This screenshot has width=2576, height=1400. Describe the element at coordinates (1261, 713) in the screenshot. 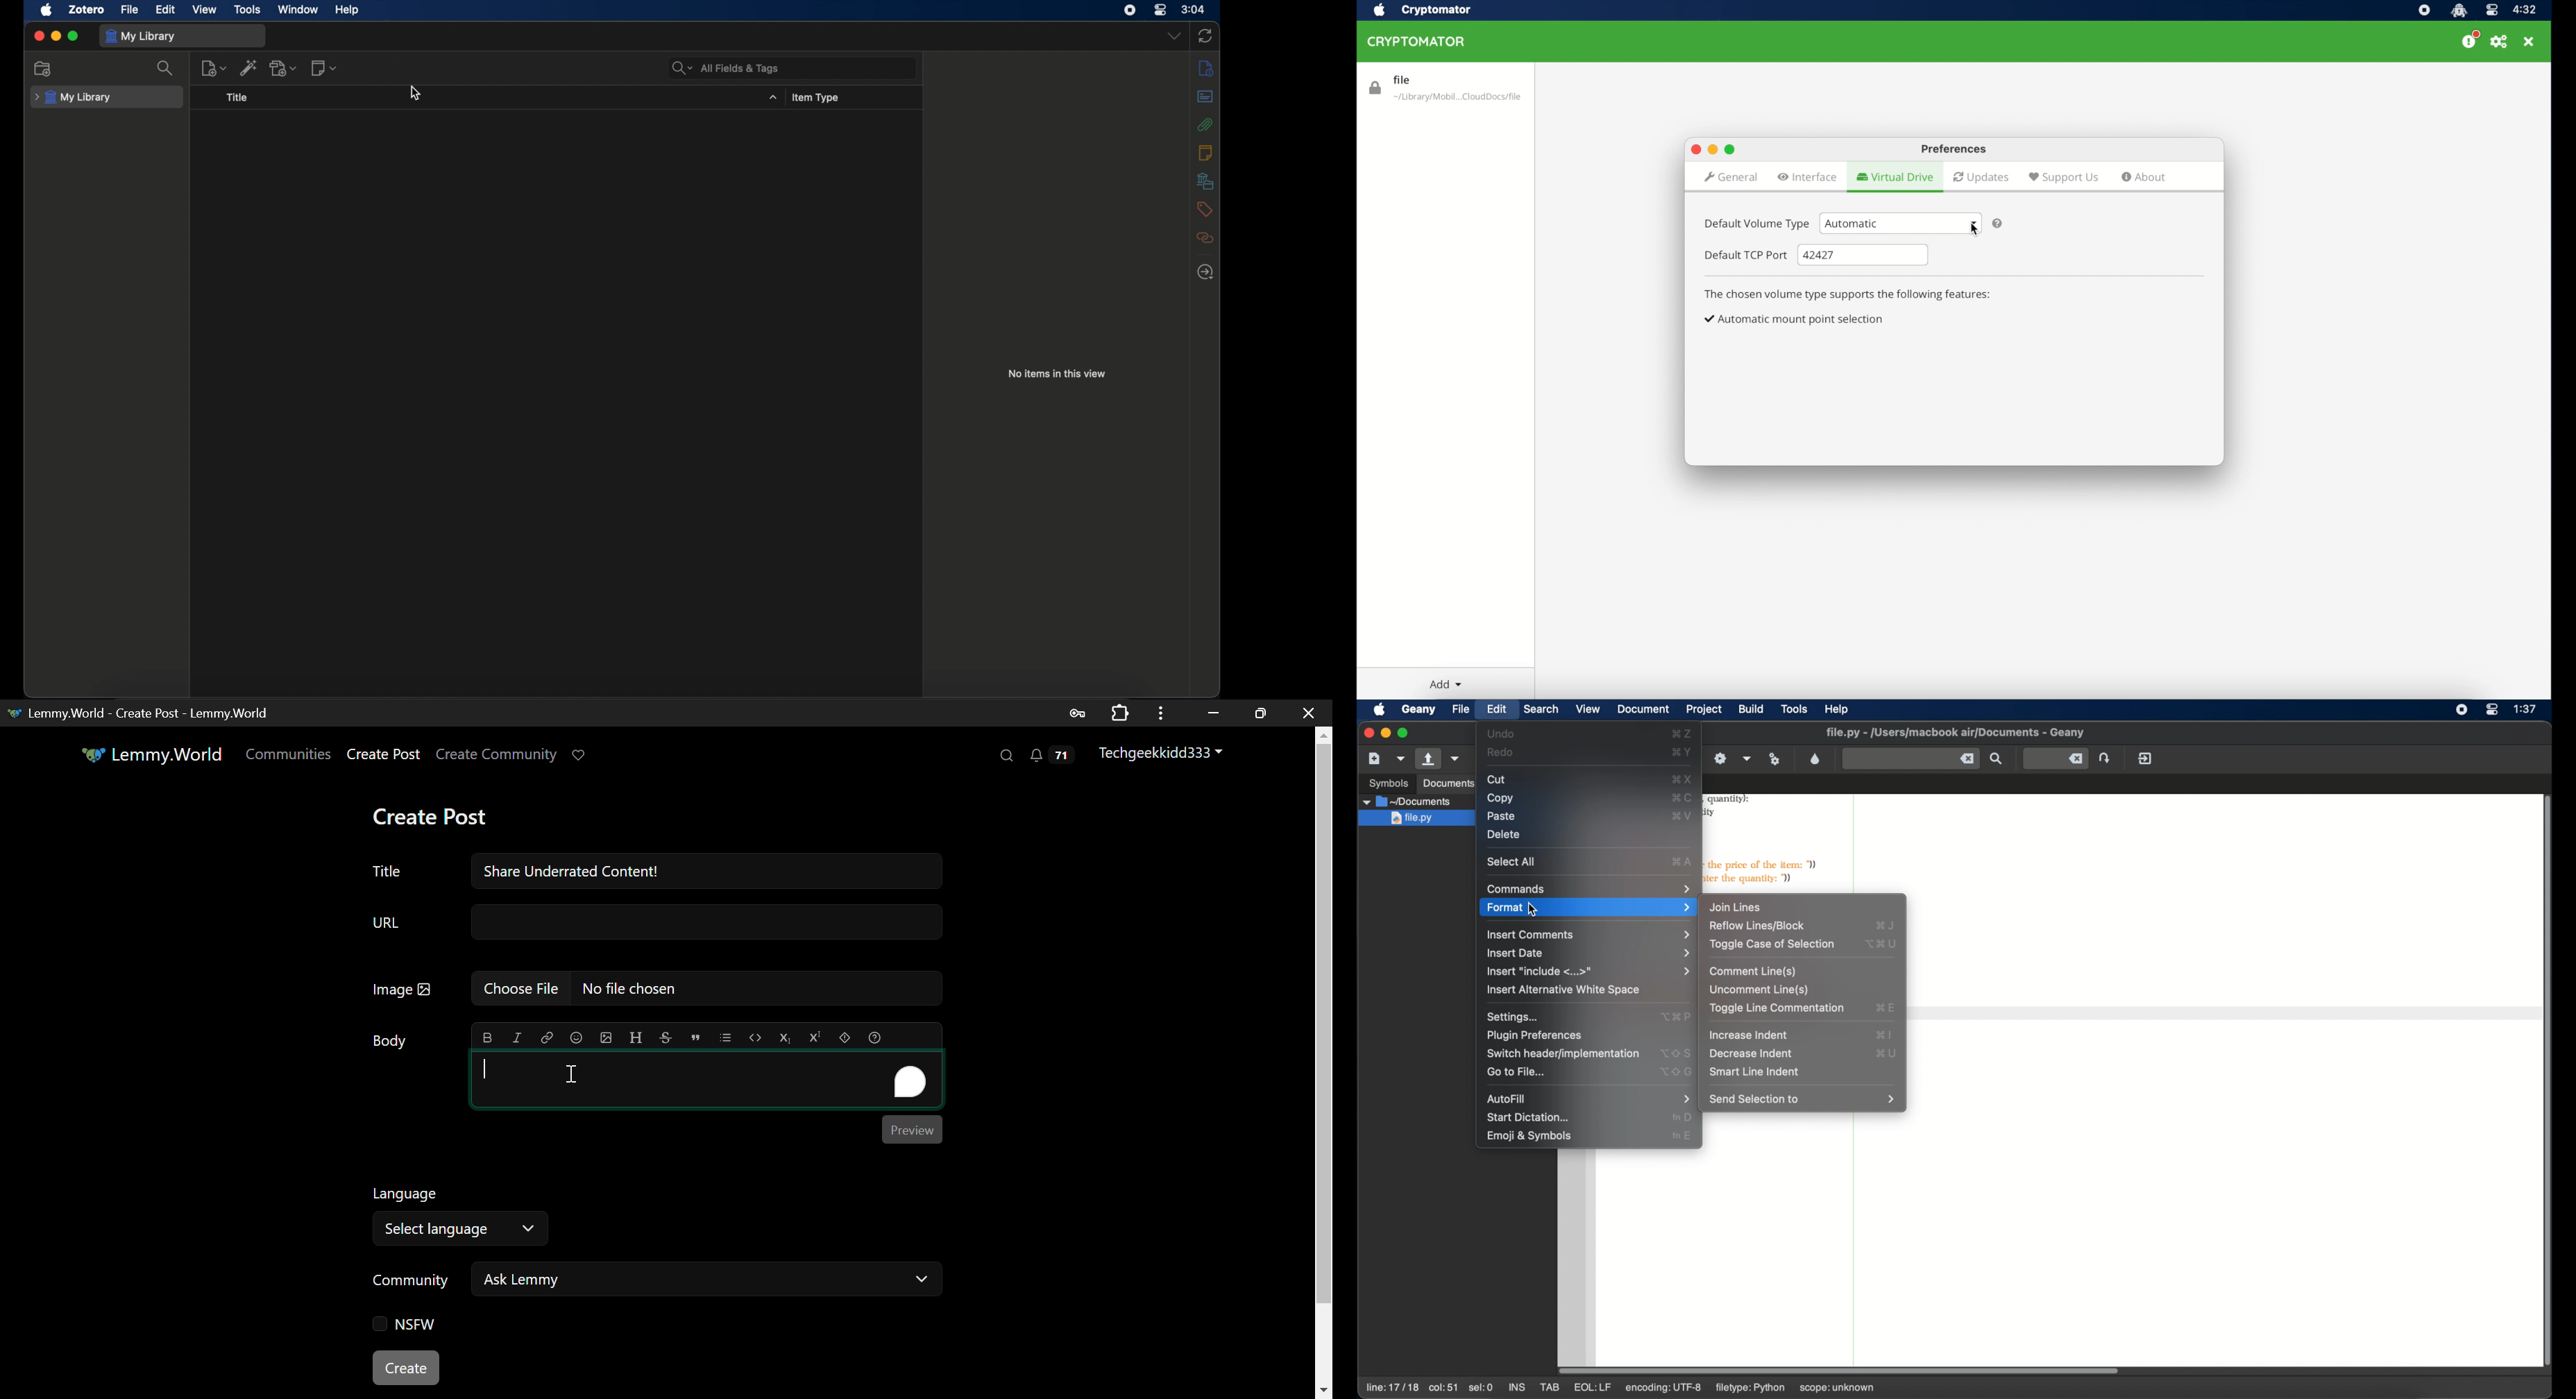

I see `Minimize` at that location.